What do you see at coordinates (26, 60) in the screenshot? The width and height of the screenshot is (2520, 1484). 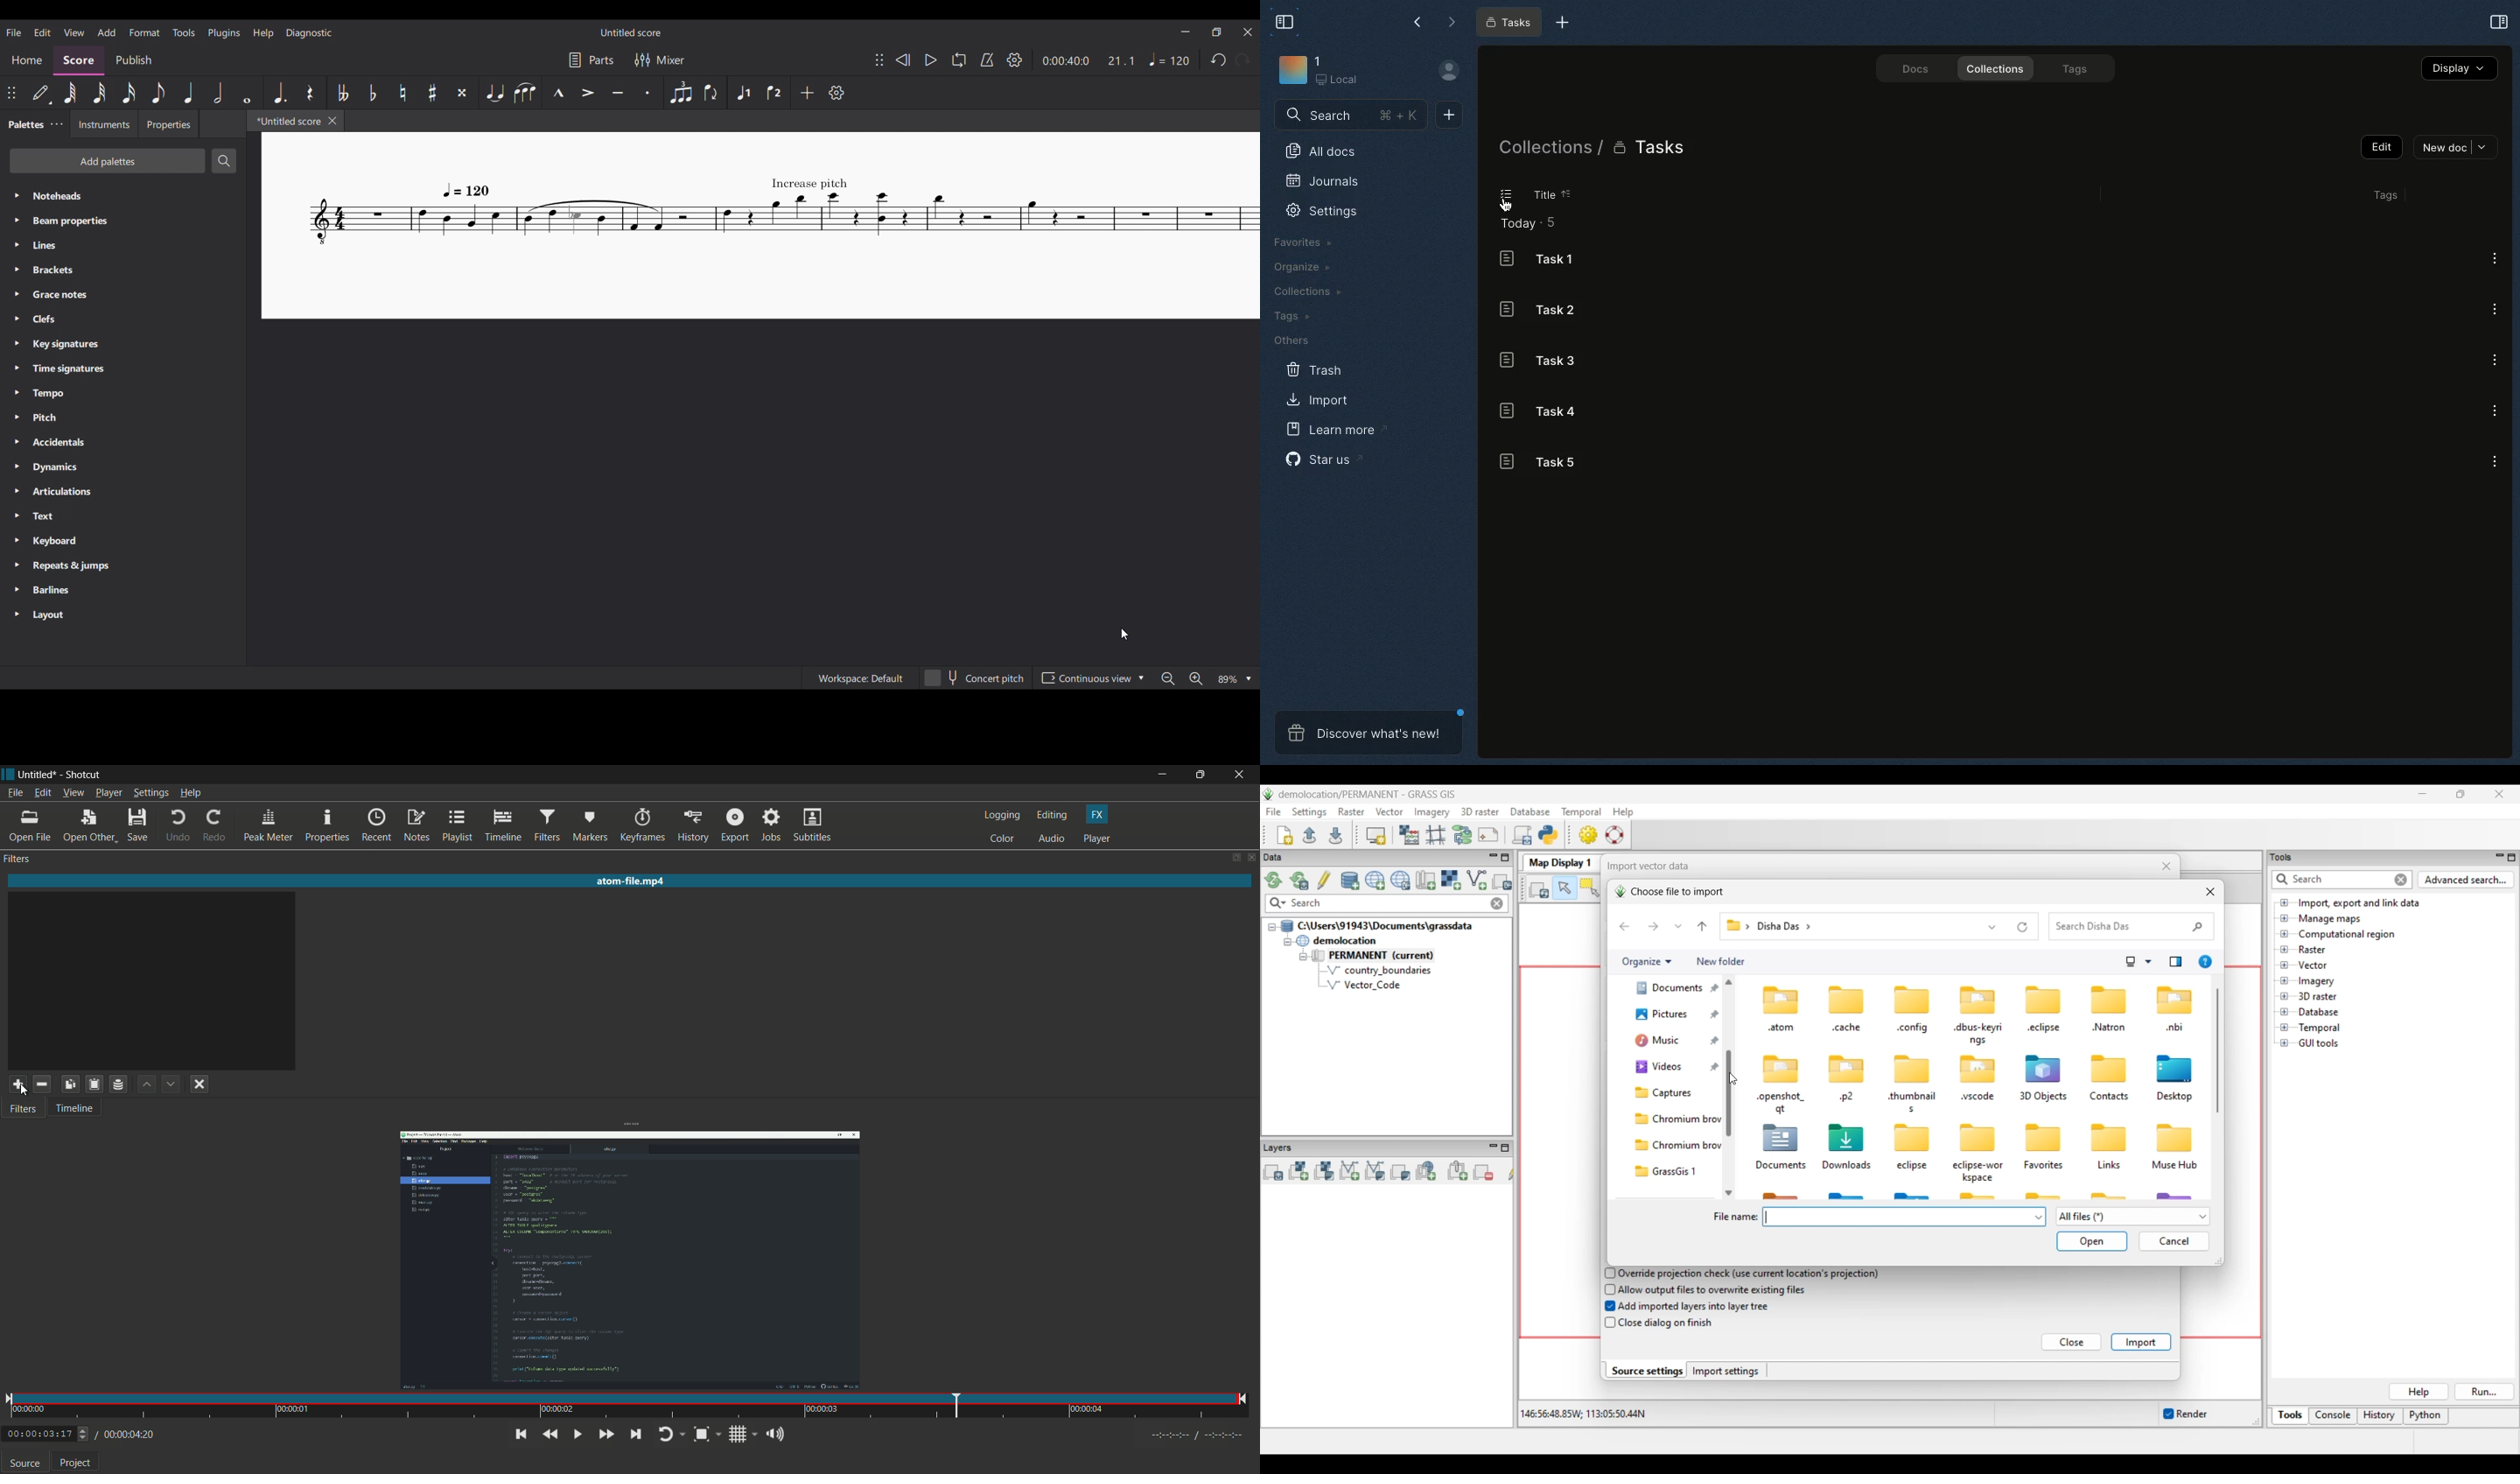 I see `Home section` at bounding box center [26, 60].